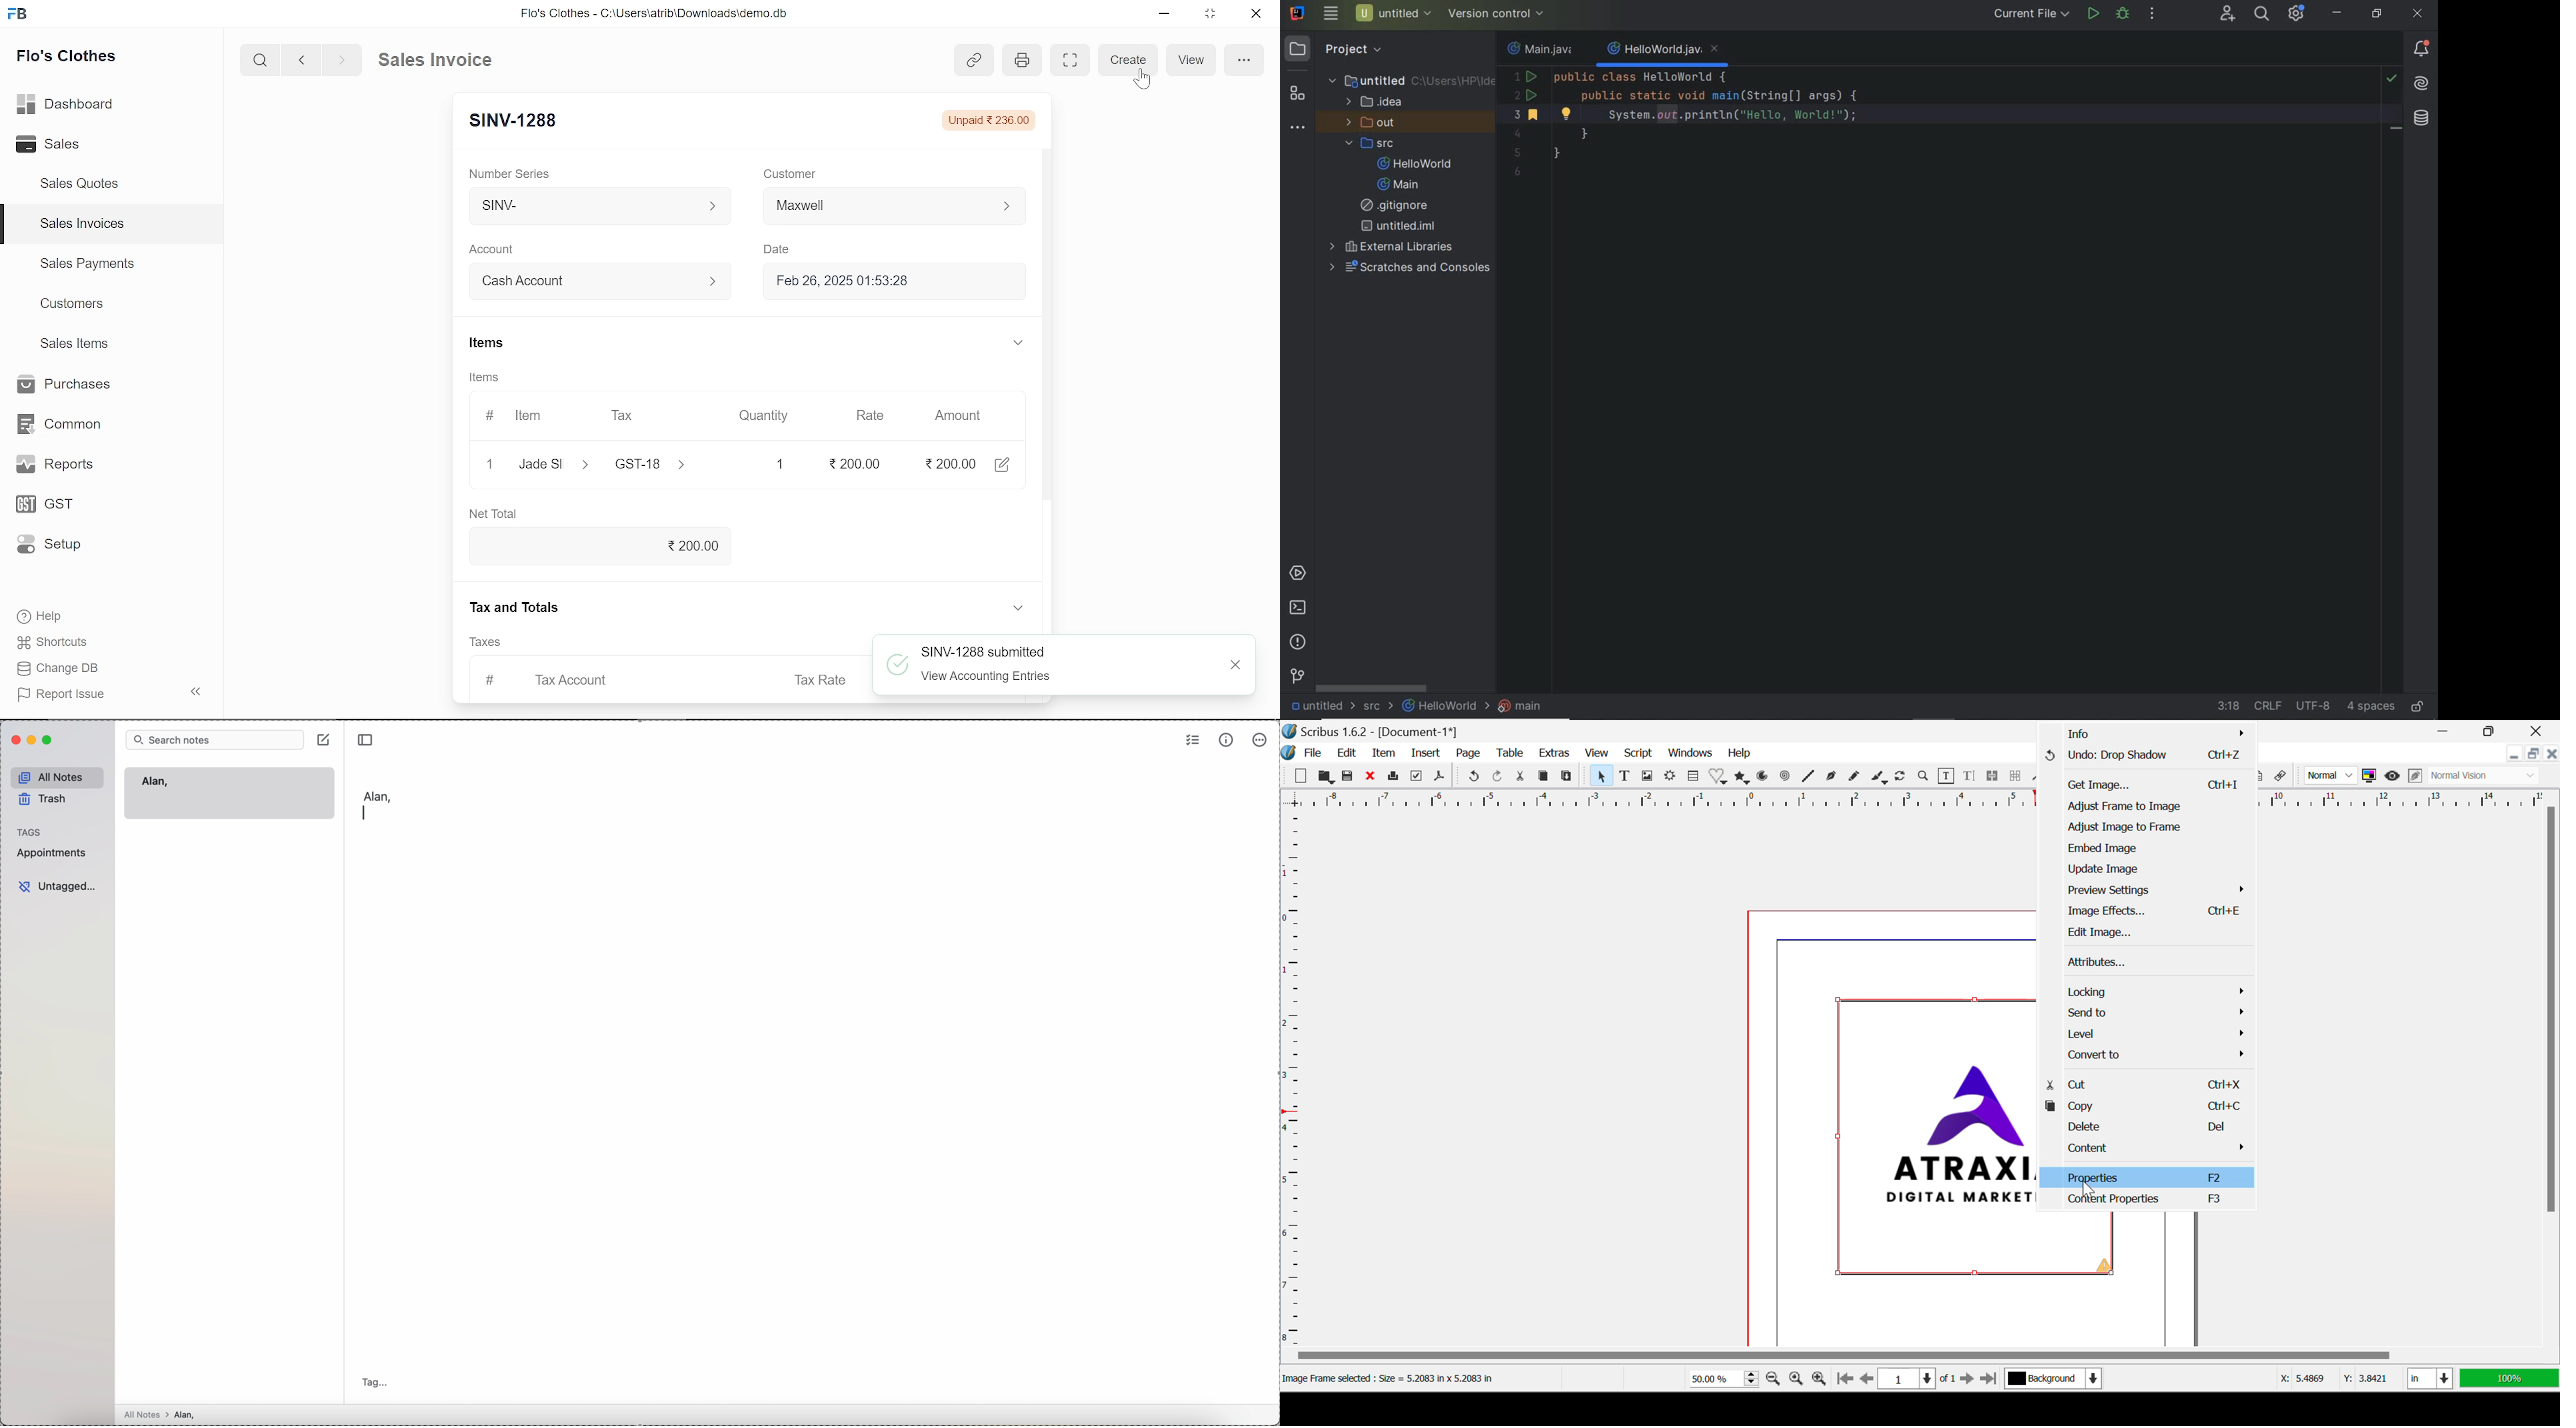 The width and height of the screenshot is (2576, 1428). Describe the element at coordinates (1511, 753) in the screenshot. I see `Table` at that location.